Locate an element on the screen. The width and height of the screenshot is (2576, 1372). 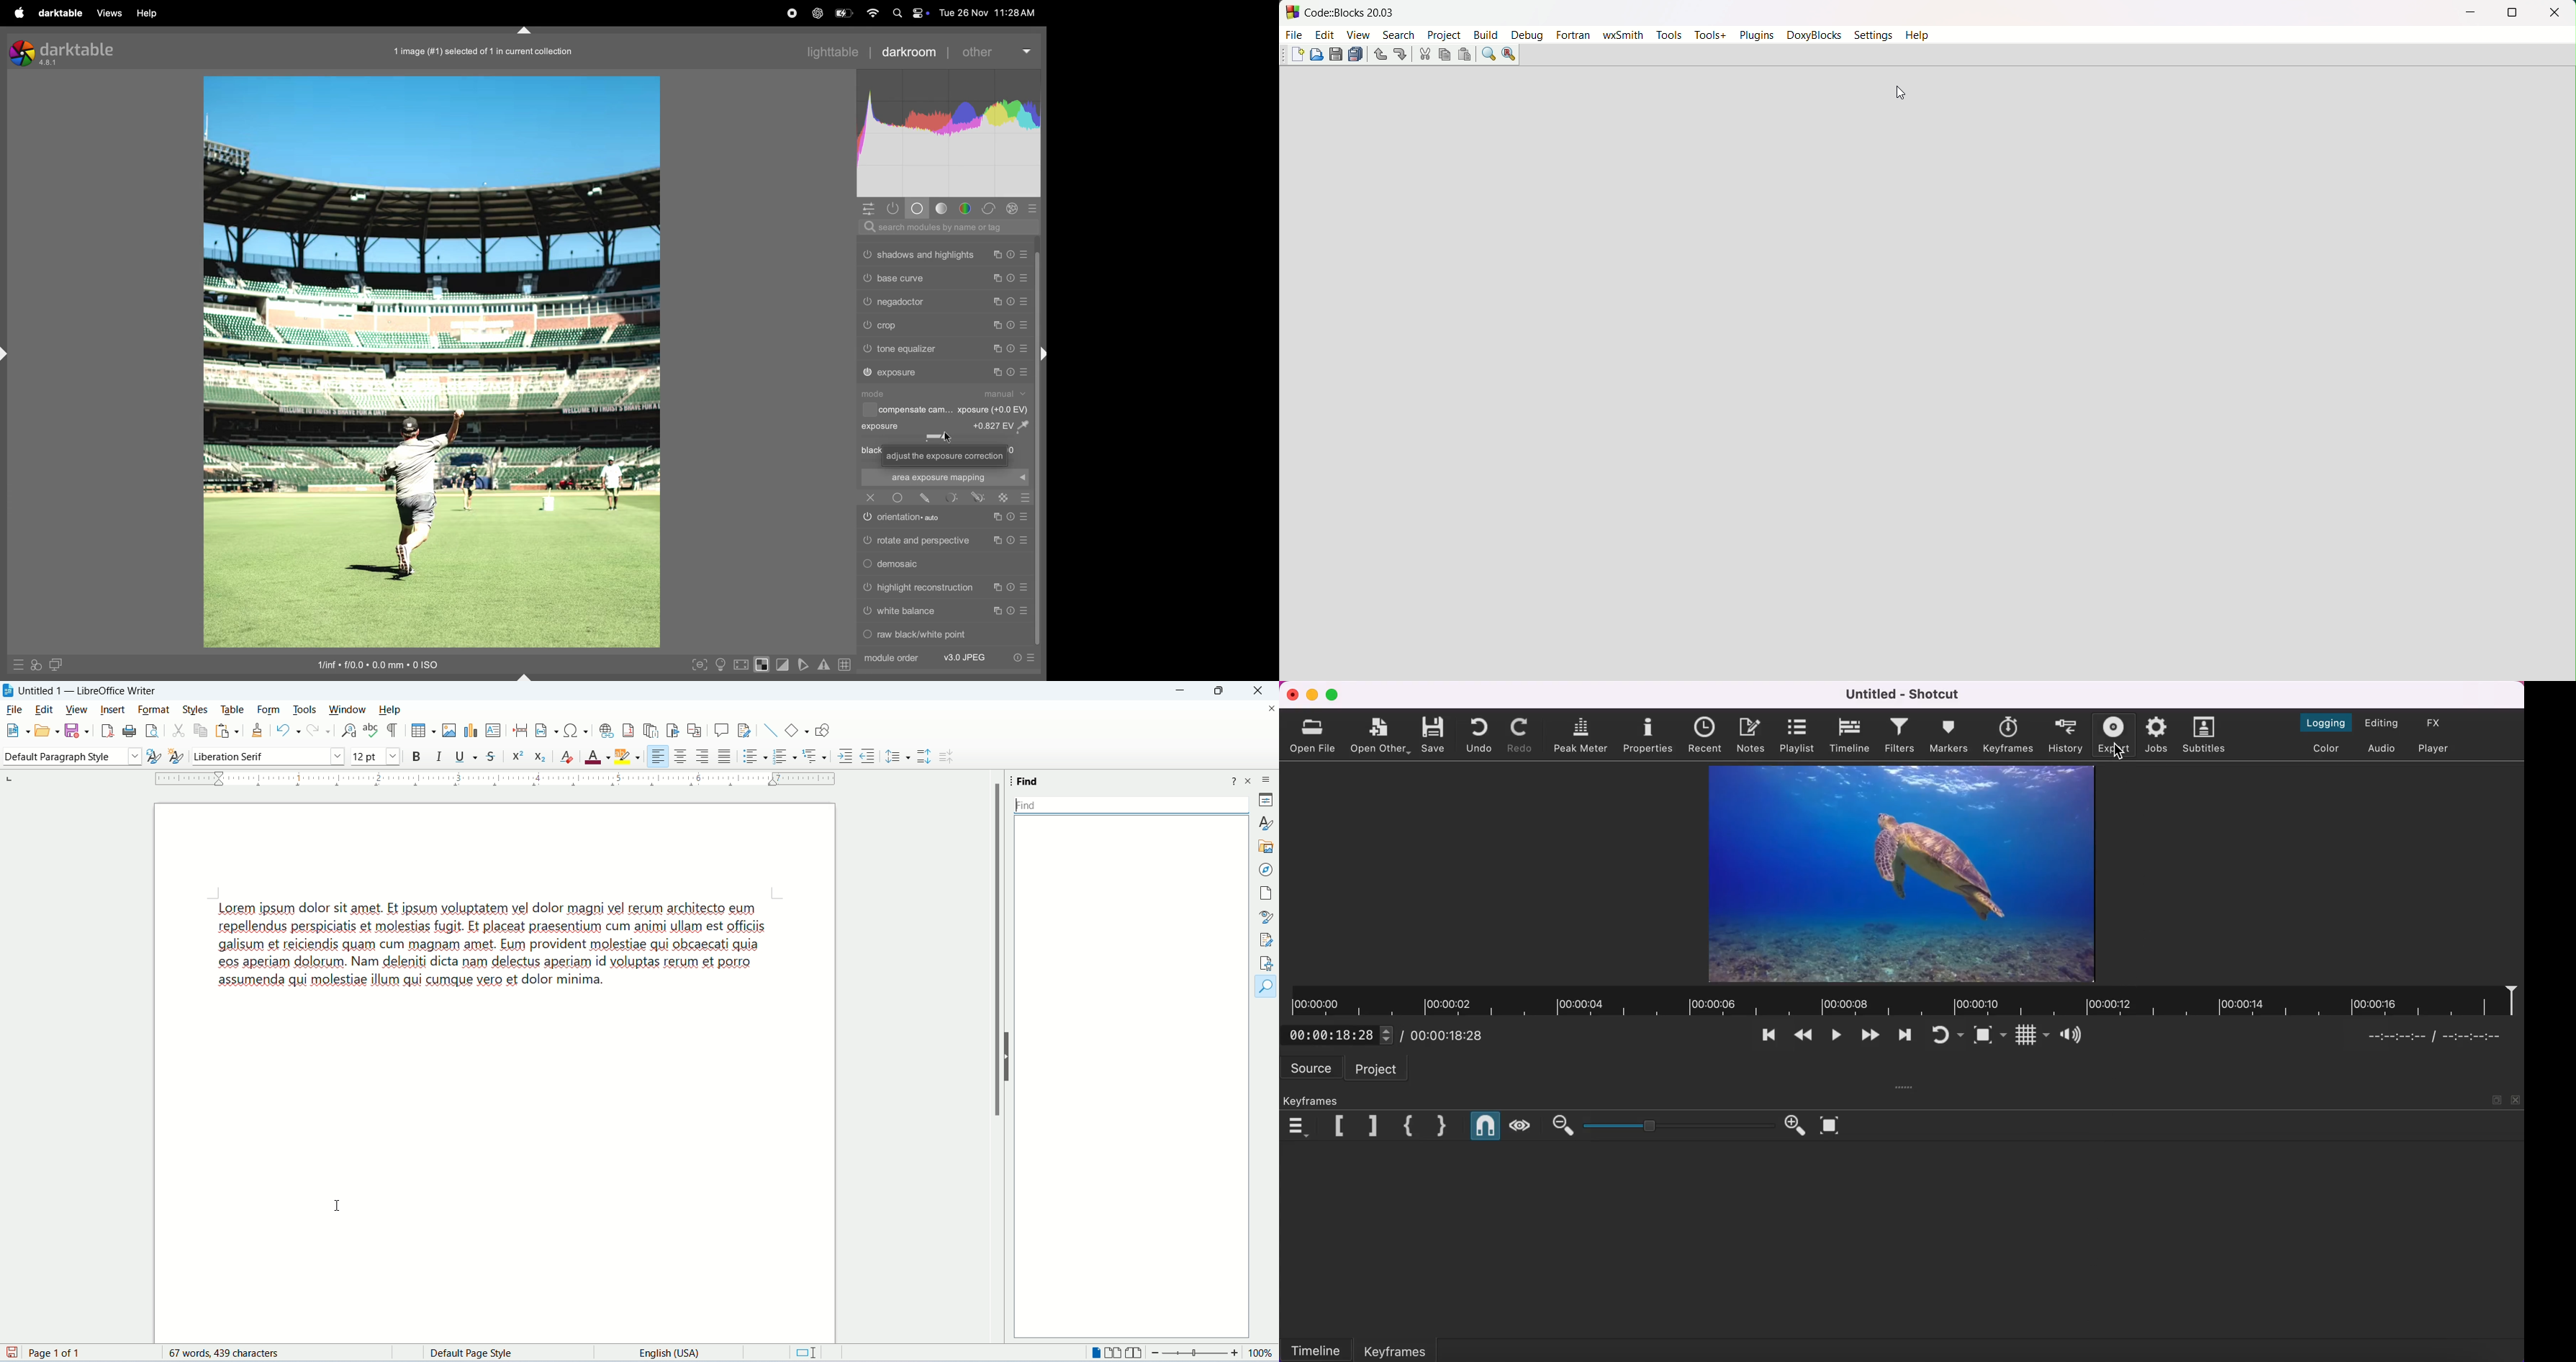
crop is located at coordinates (890, 326).